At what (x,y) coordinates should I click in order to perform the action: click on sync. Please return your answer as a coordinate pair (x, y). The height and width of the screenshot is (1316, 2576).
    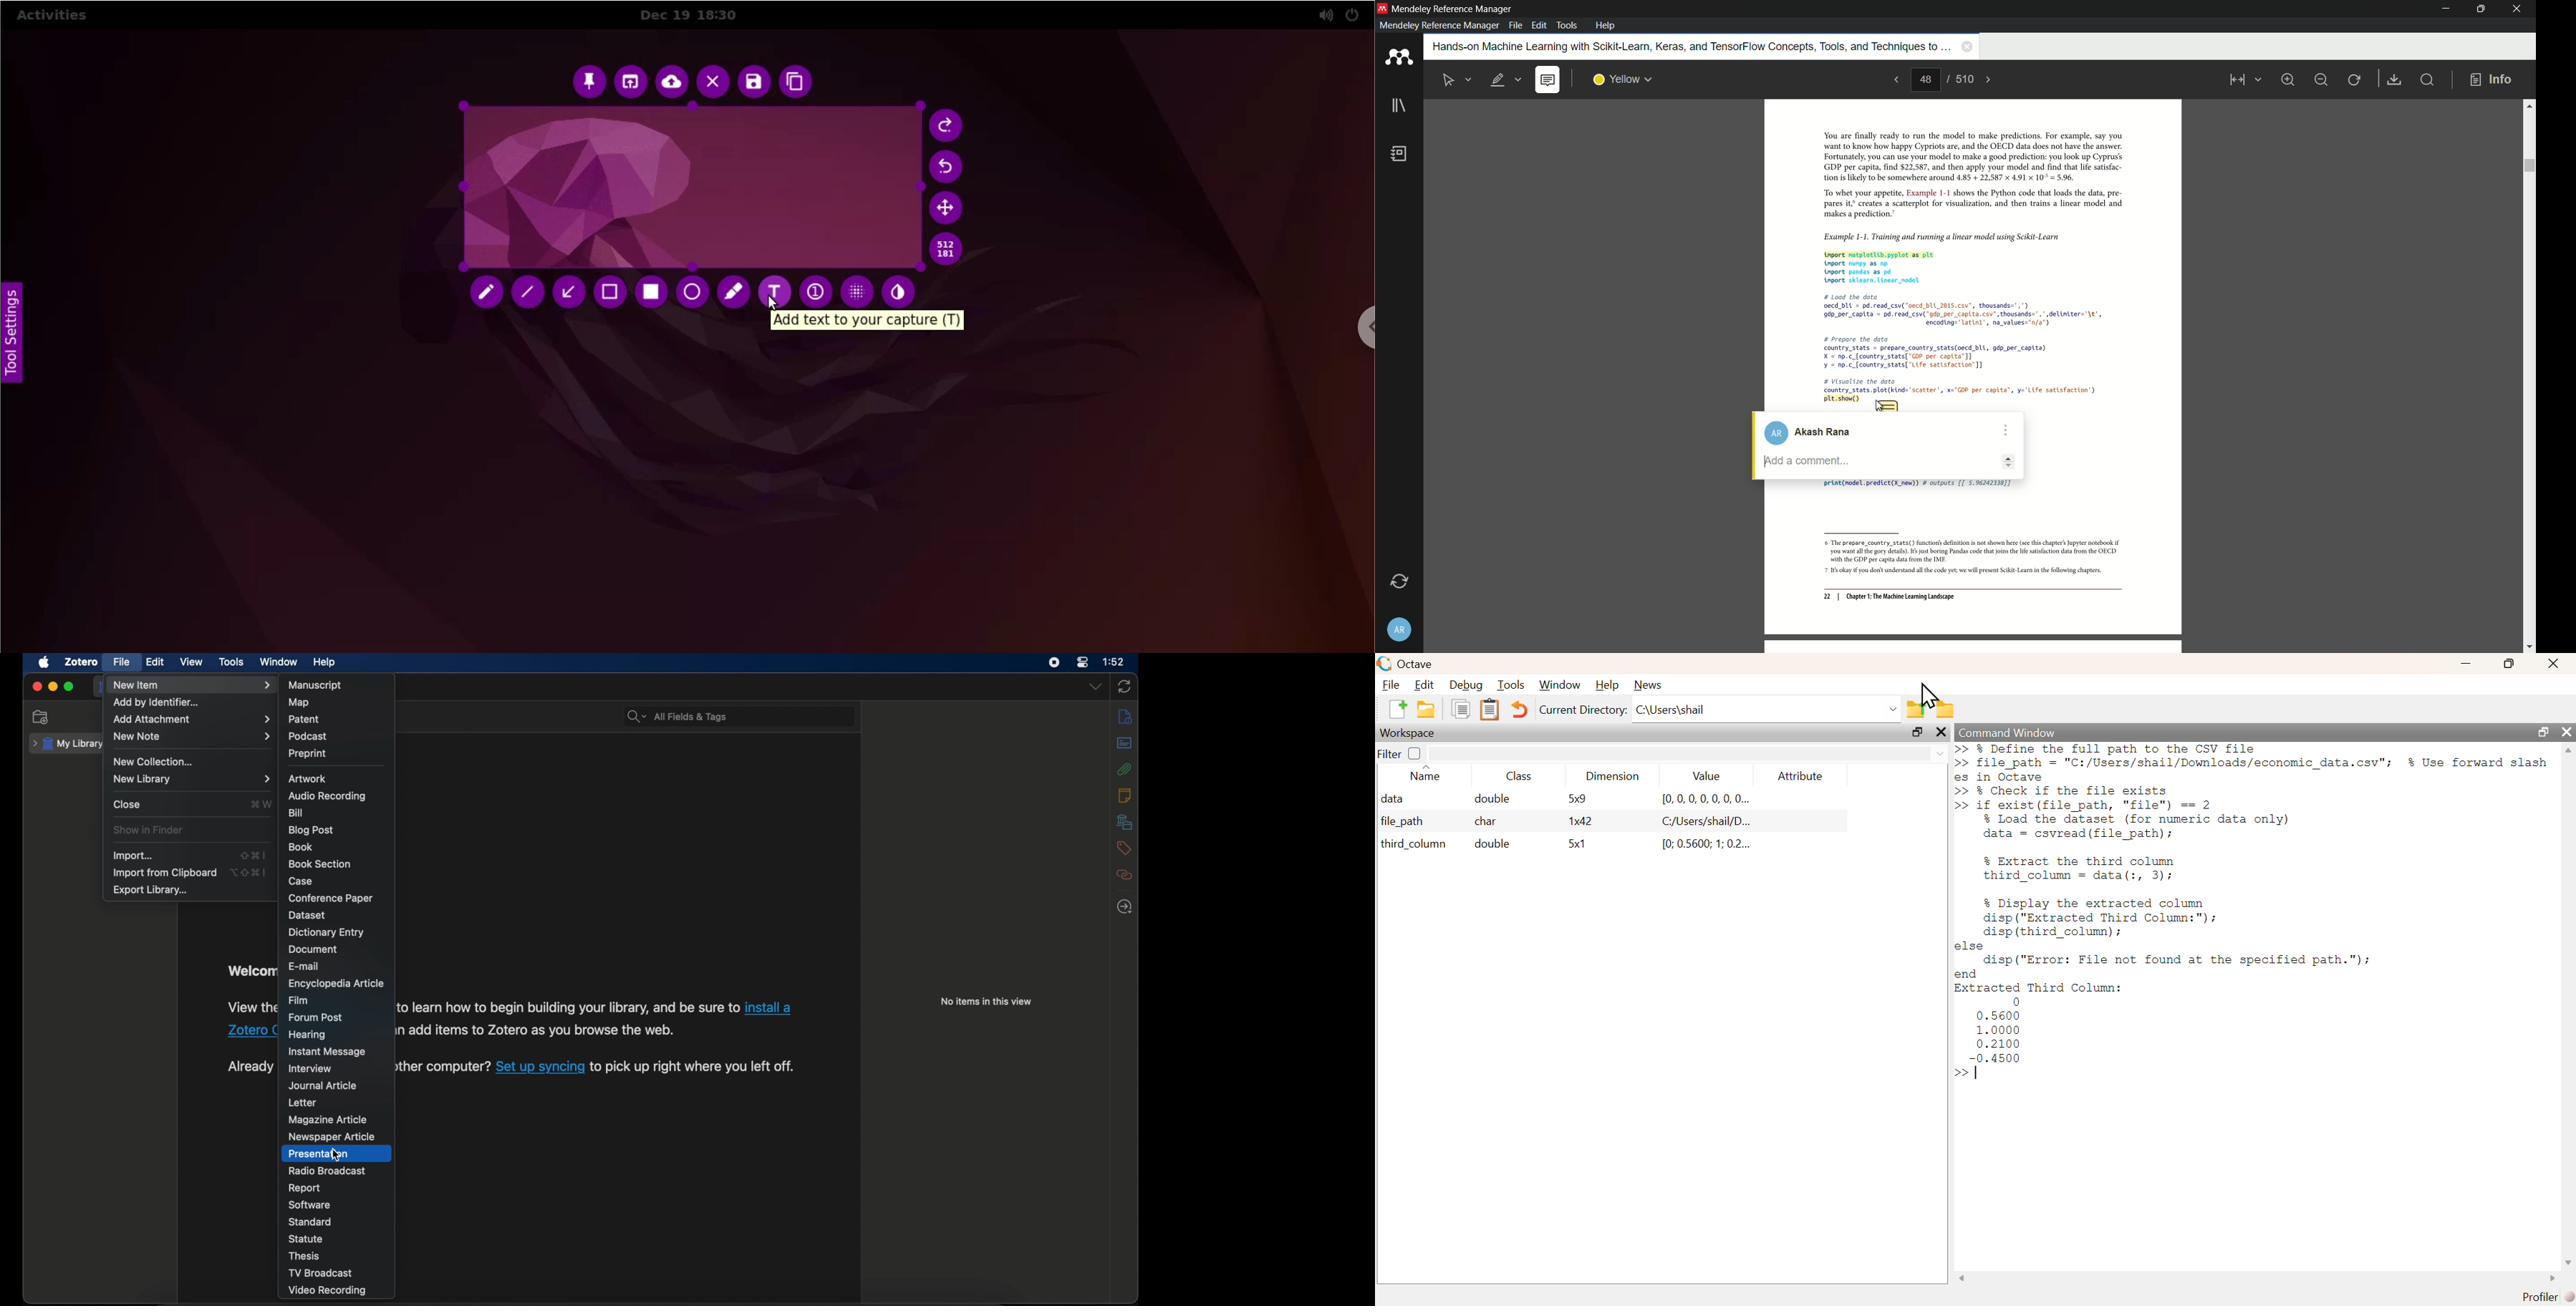
    Looking at the image, I should click on (1125, 687).